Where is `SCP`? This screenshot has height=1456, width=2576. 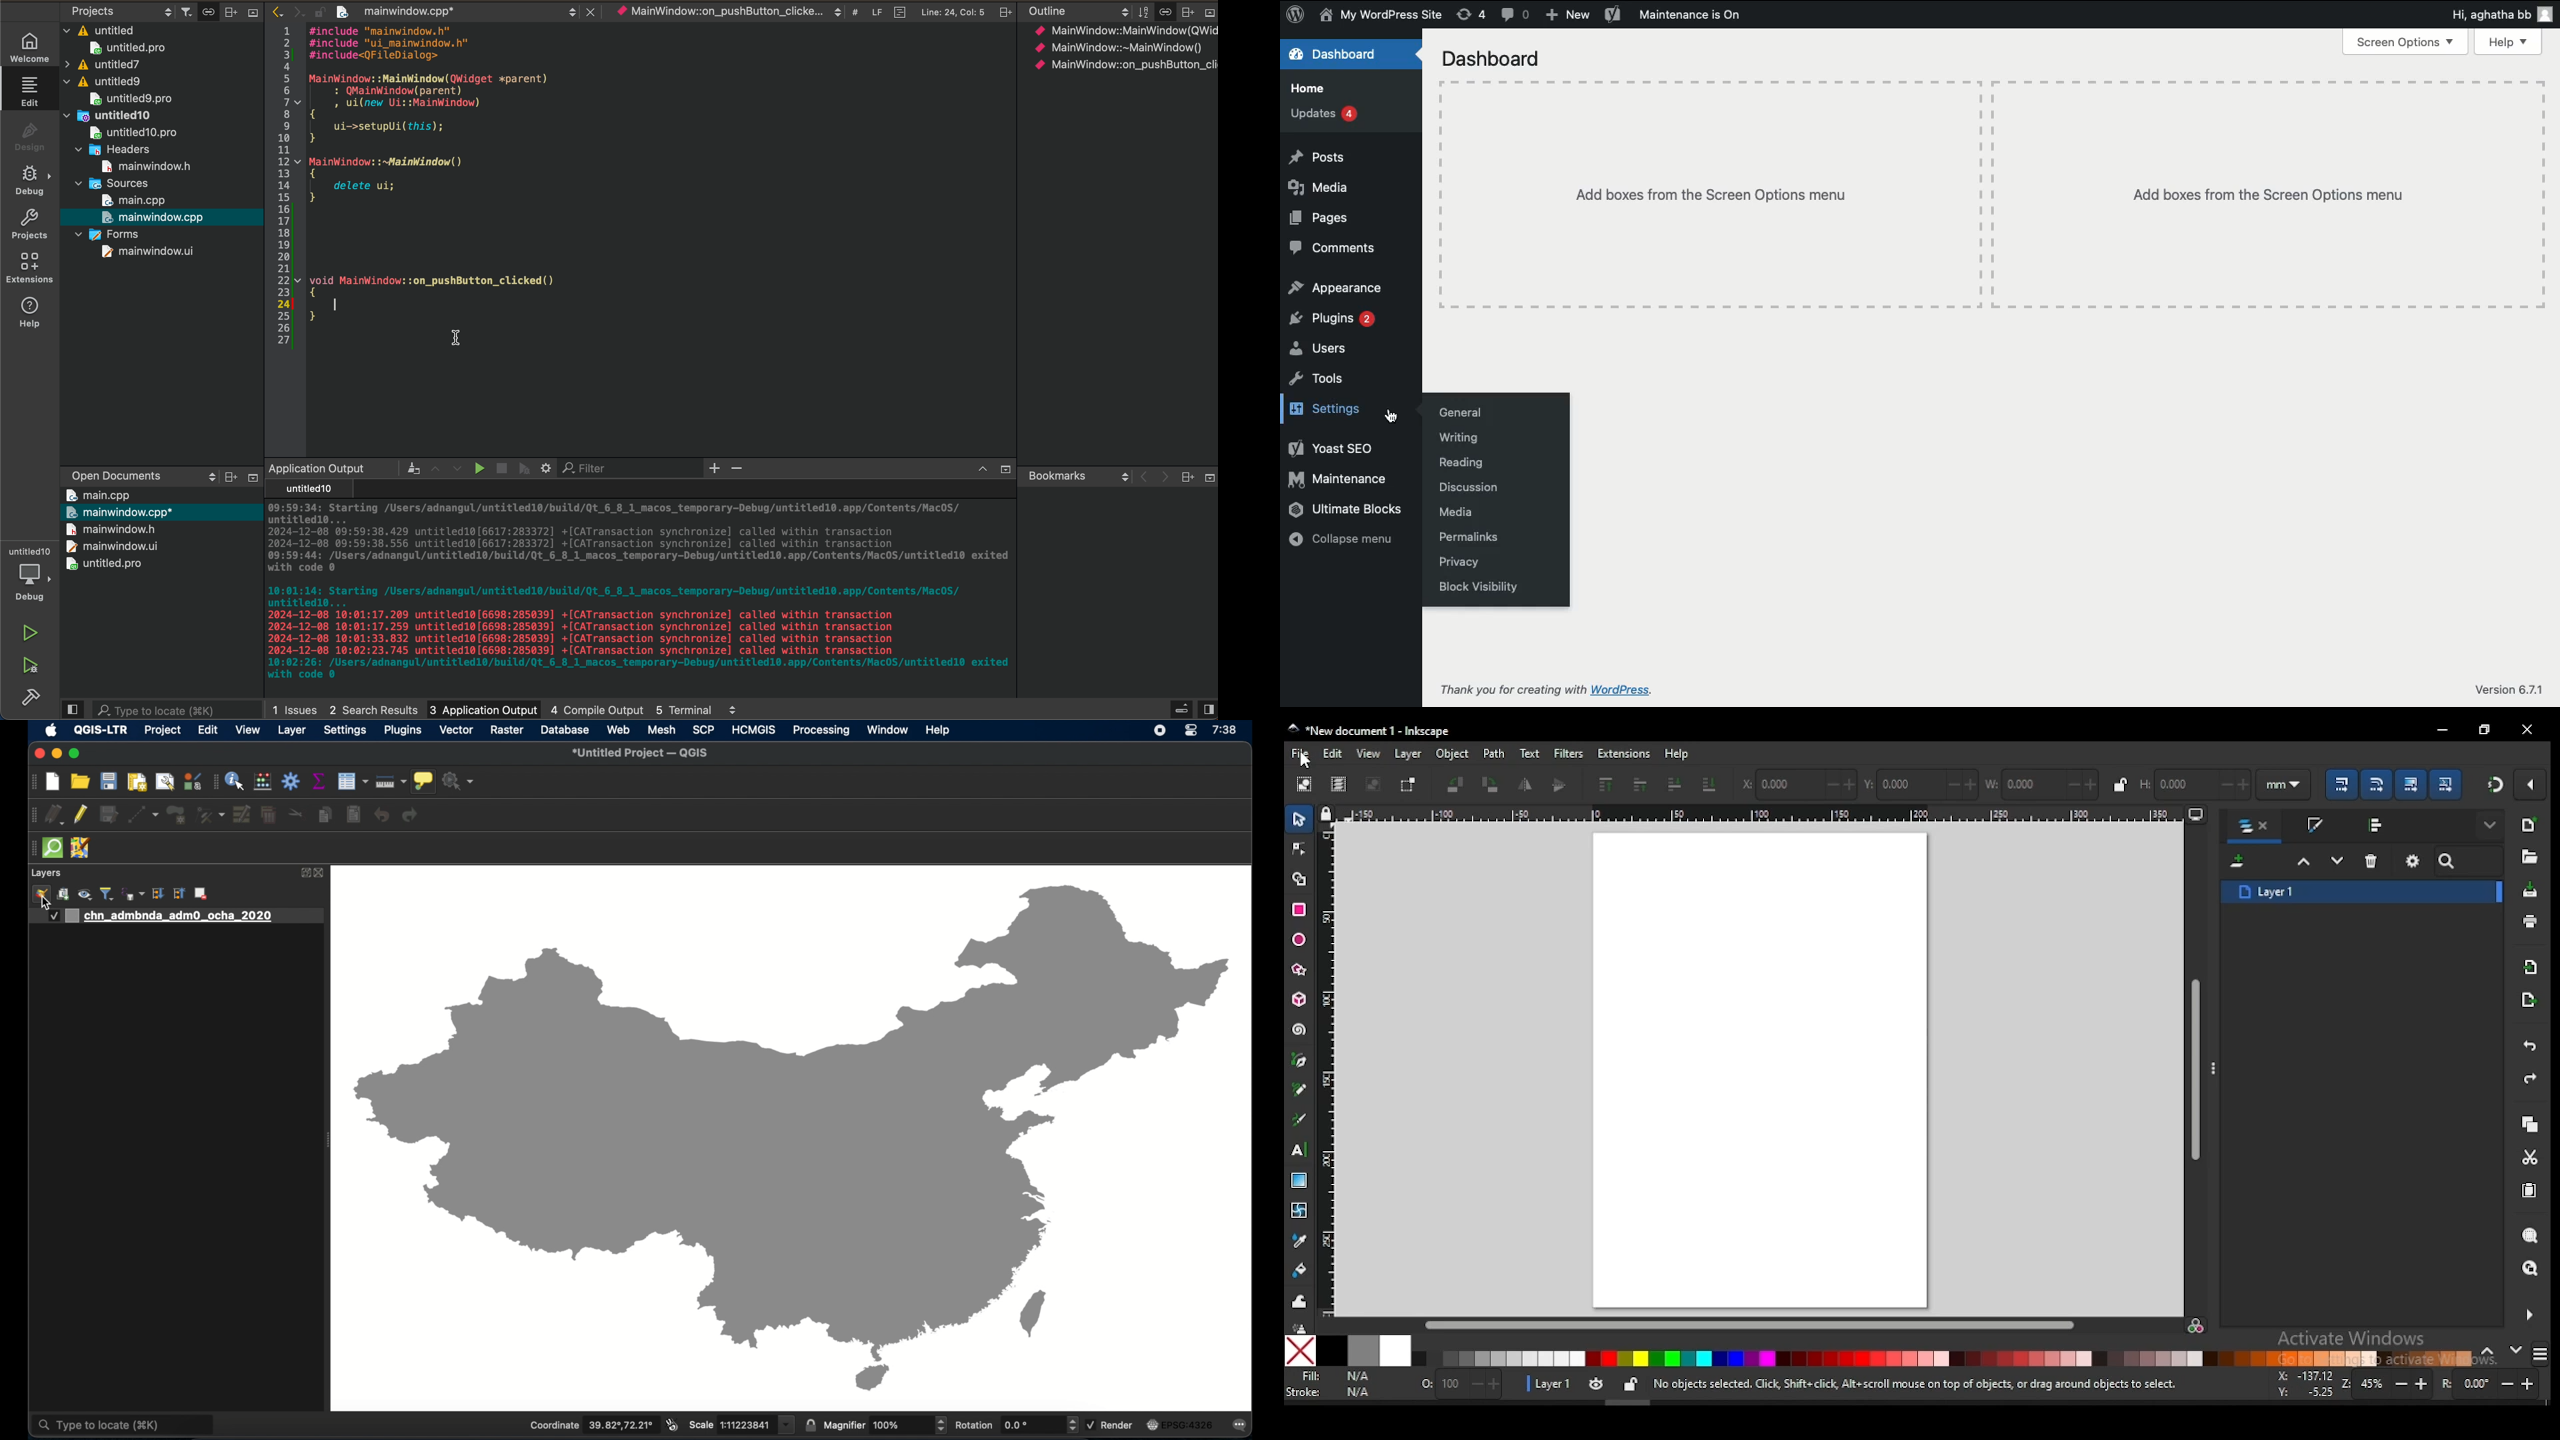
SCP is located at coordinates (704, 729).